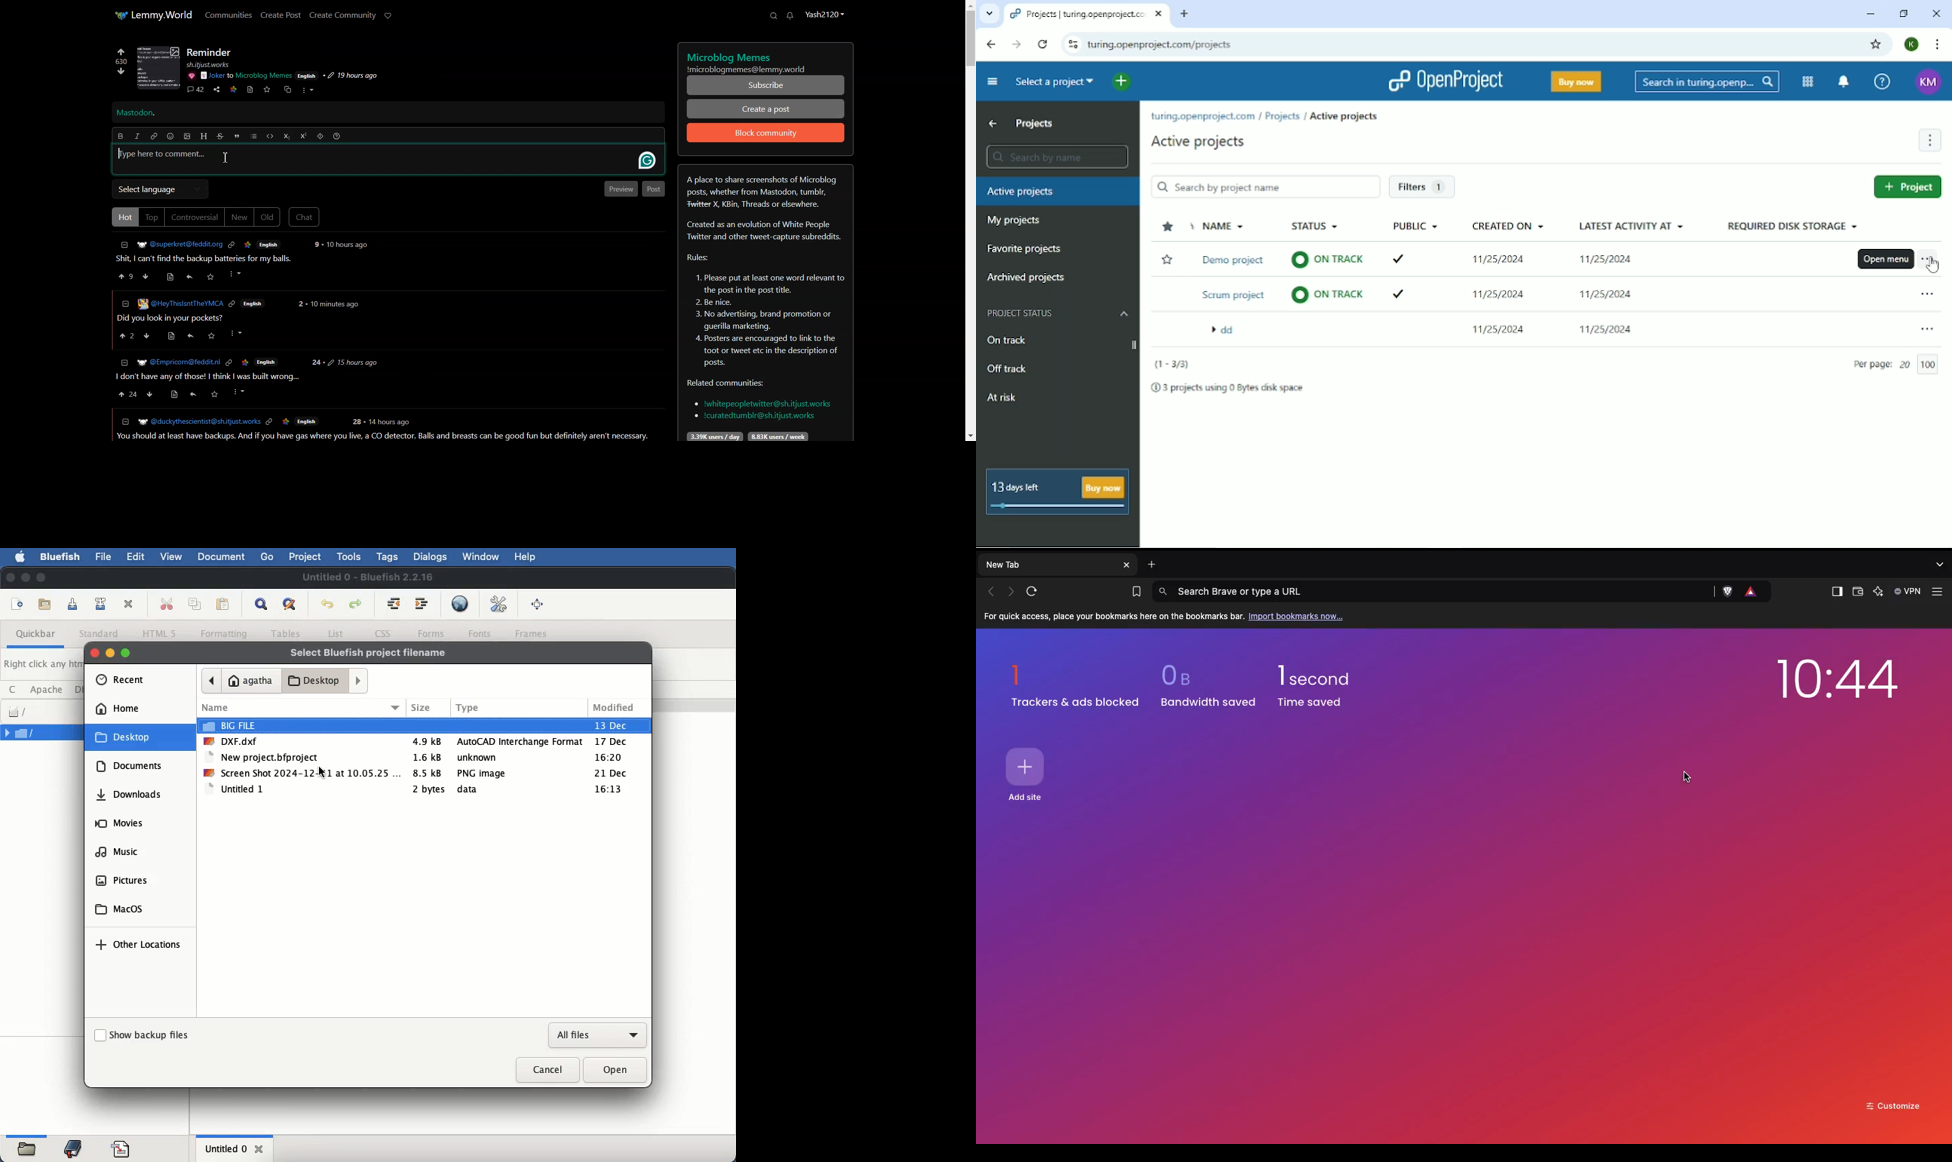 The height and width of the screenshot is (1176, 1960). I want to click on RB @HeyThislsntTheYMCA @, so click(180, 303).